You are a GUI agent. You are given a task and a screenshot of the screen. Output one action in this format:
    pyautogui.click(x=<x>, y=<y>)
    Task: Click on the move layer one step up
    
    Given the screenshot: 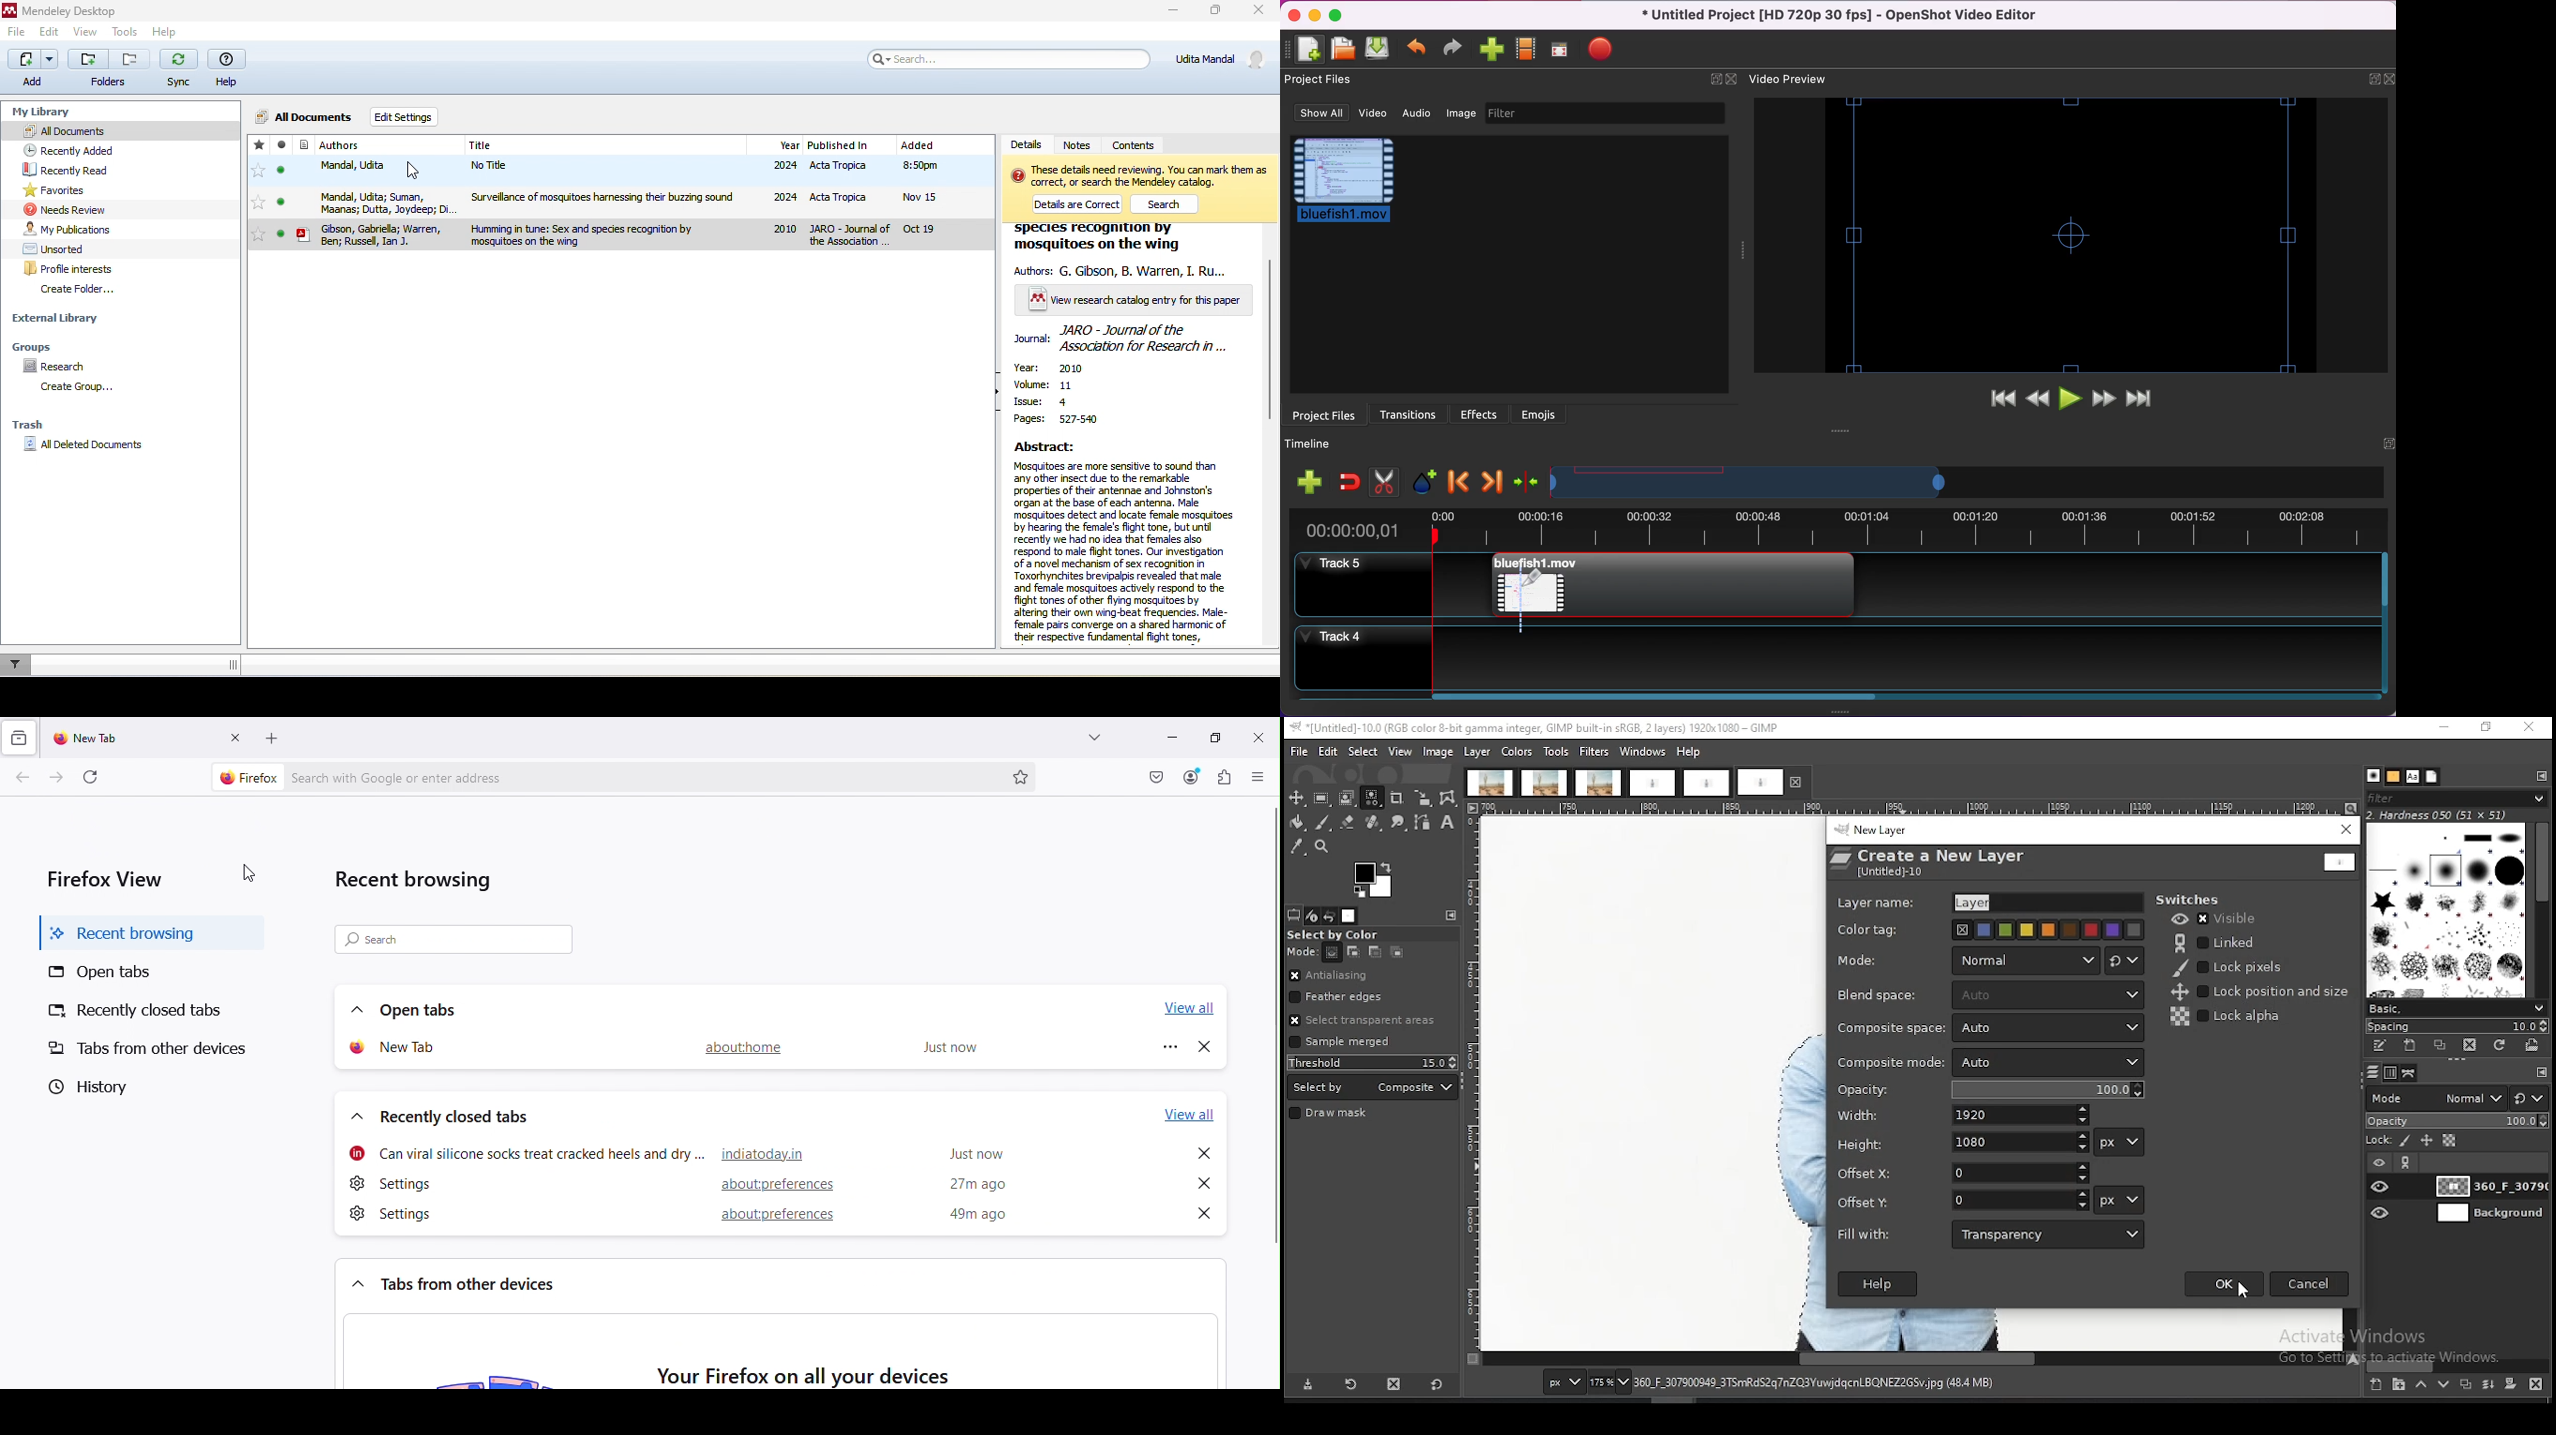 What is the action you would take?
    pyautogui.click(x=2421, y=1384)
    